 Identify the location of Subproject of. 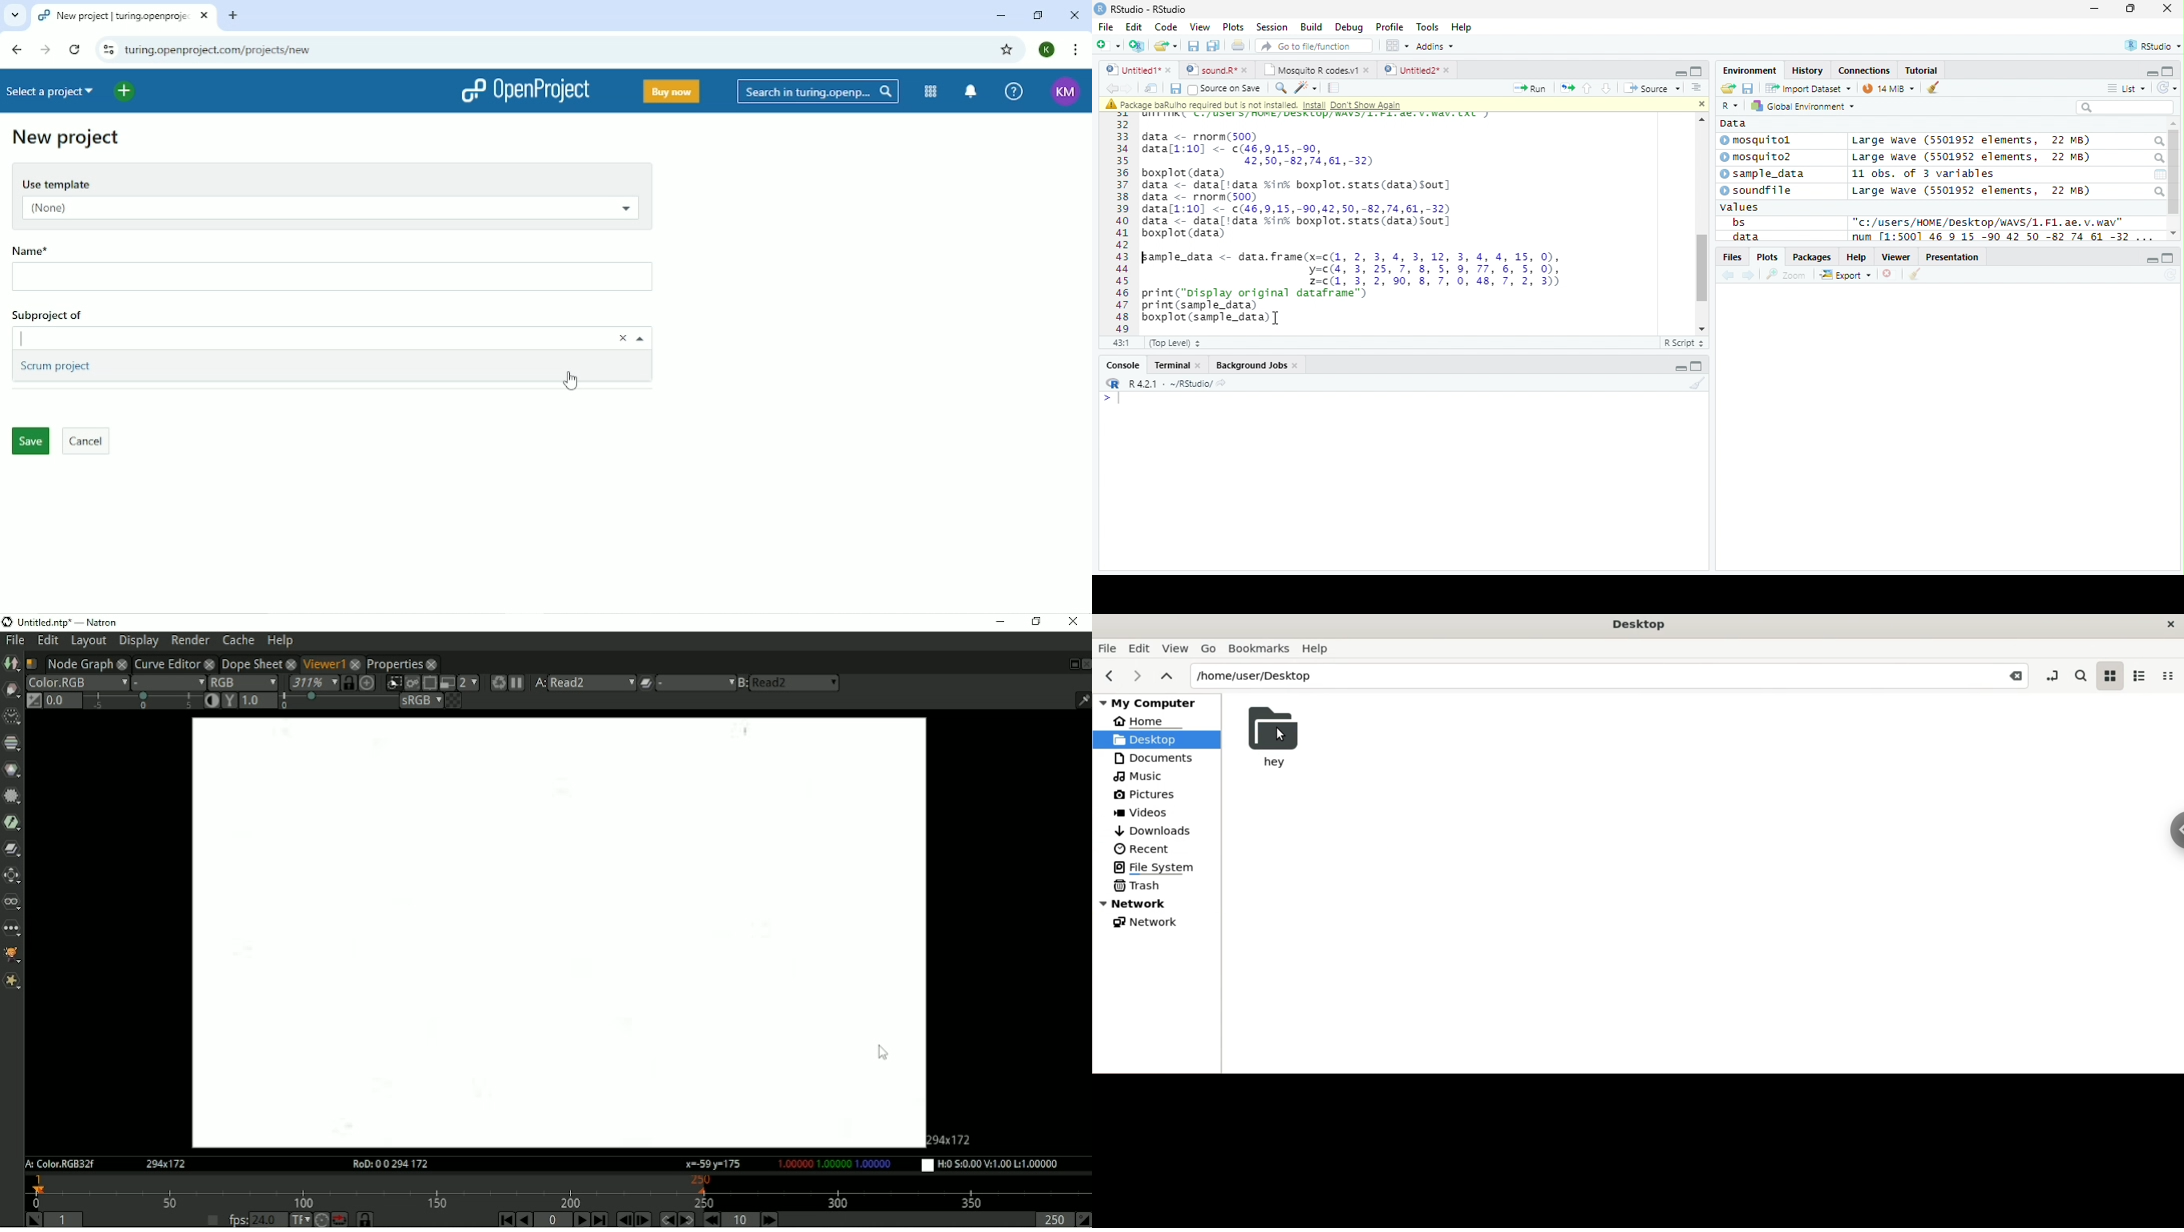
(77, 313).